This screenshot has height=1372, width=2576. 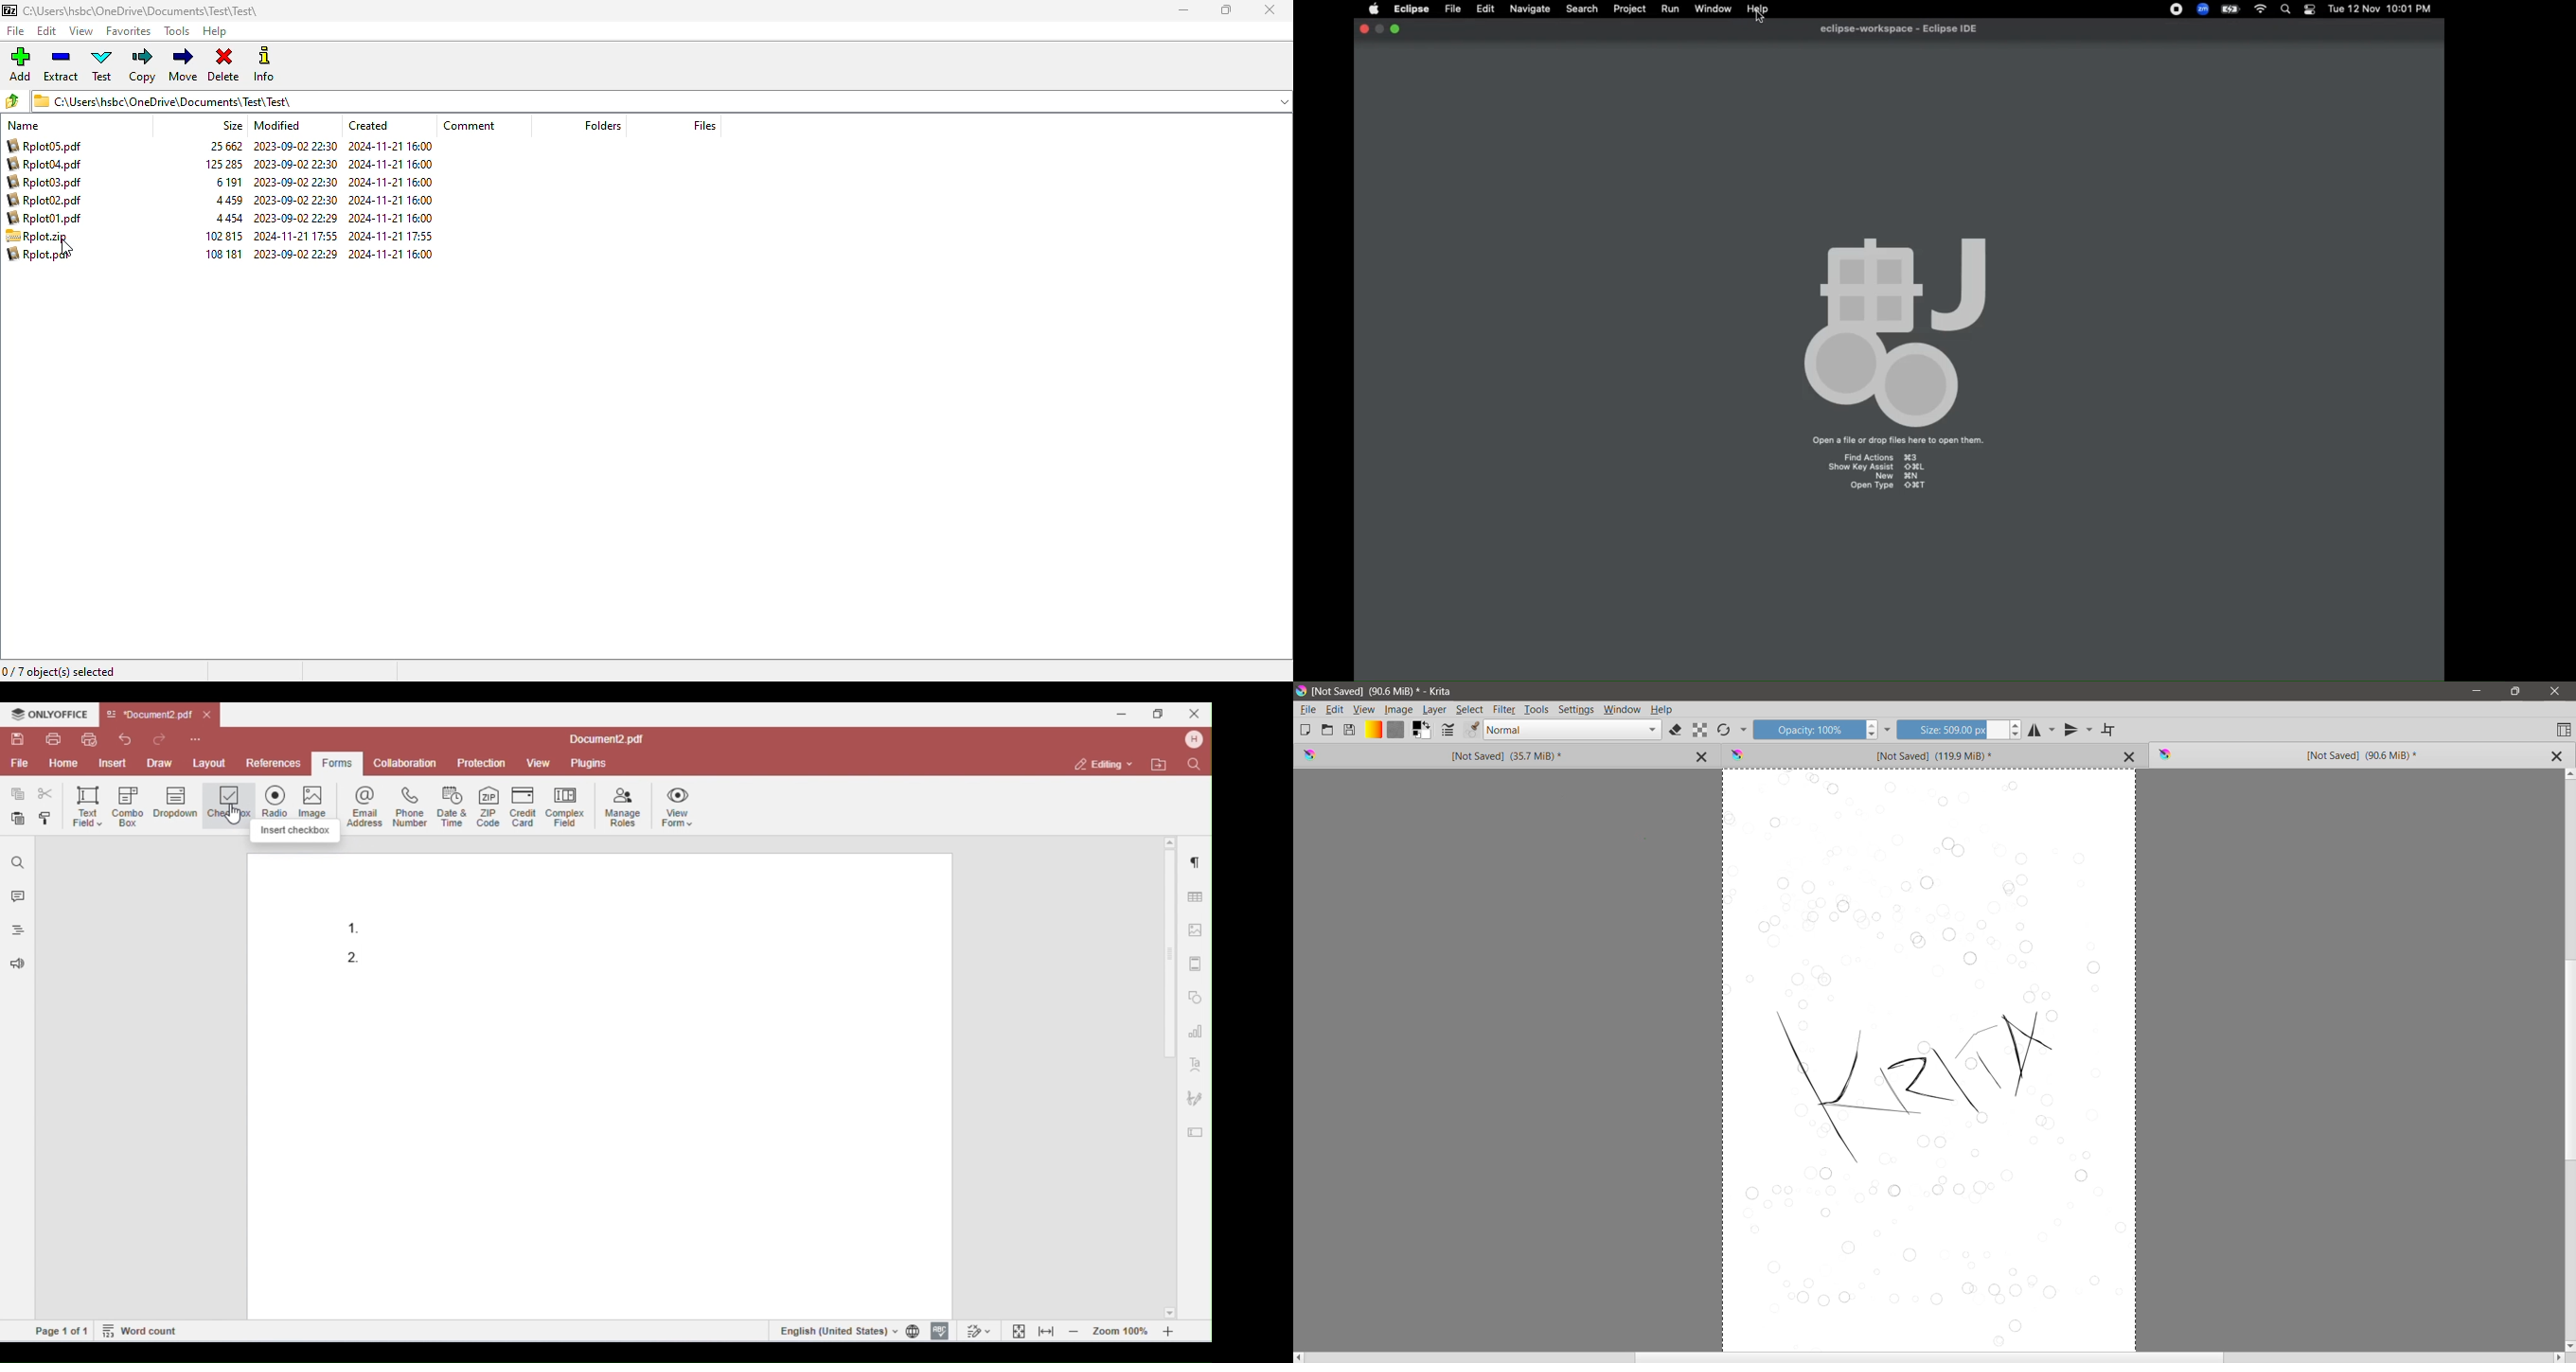 I want to click on Opacity input, so click(x=1807, y=729).